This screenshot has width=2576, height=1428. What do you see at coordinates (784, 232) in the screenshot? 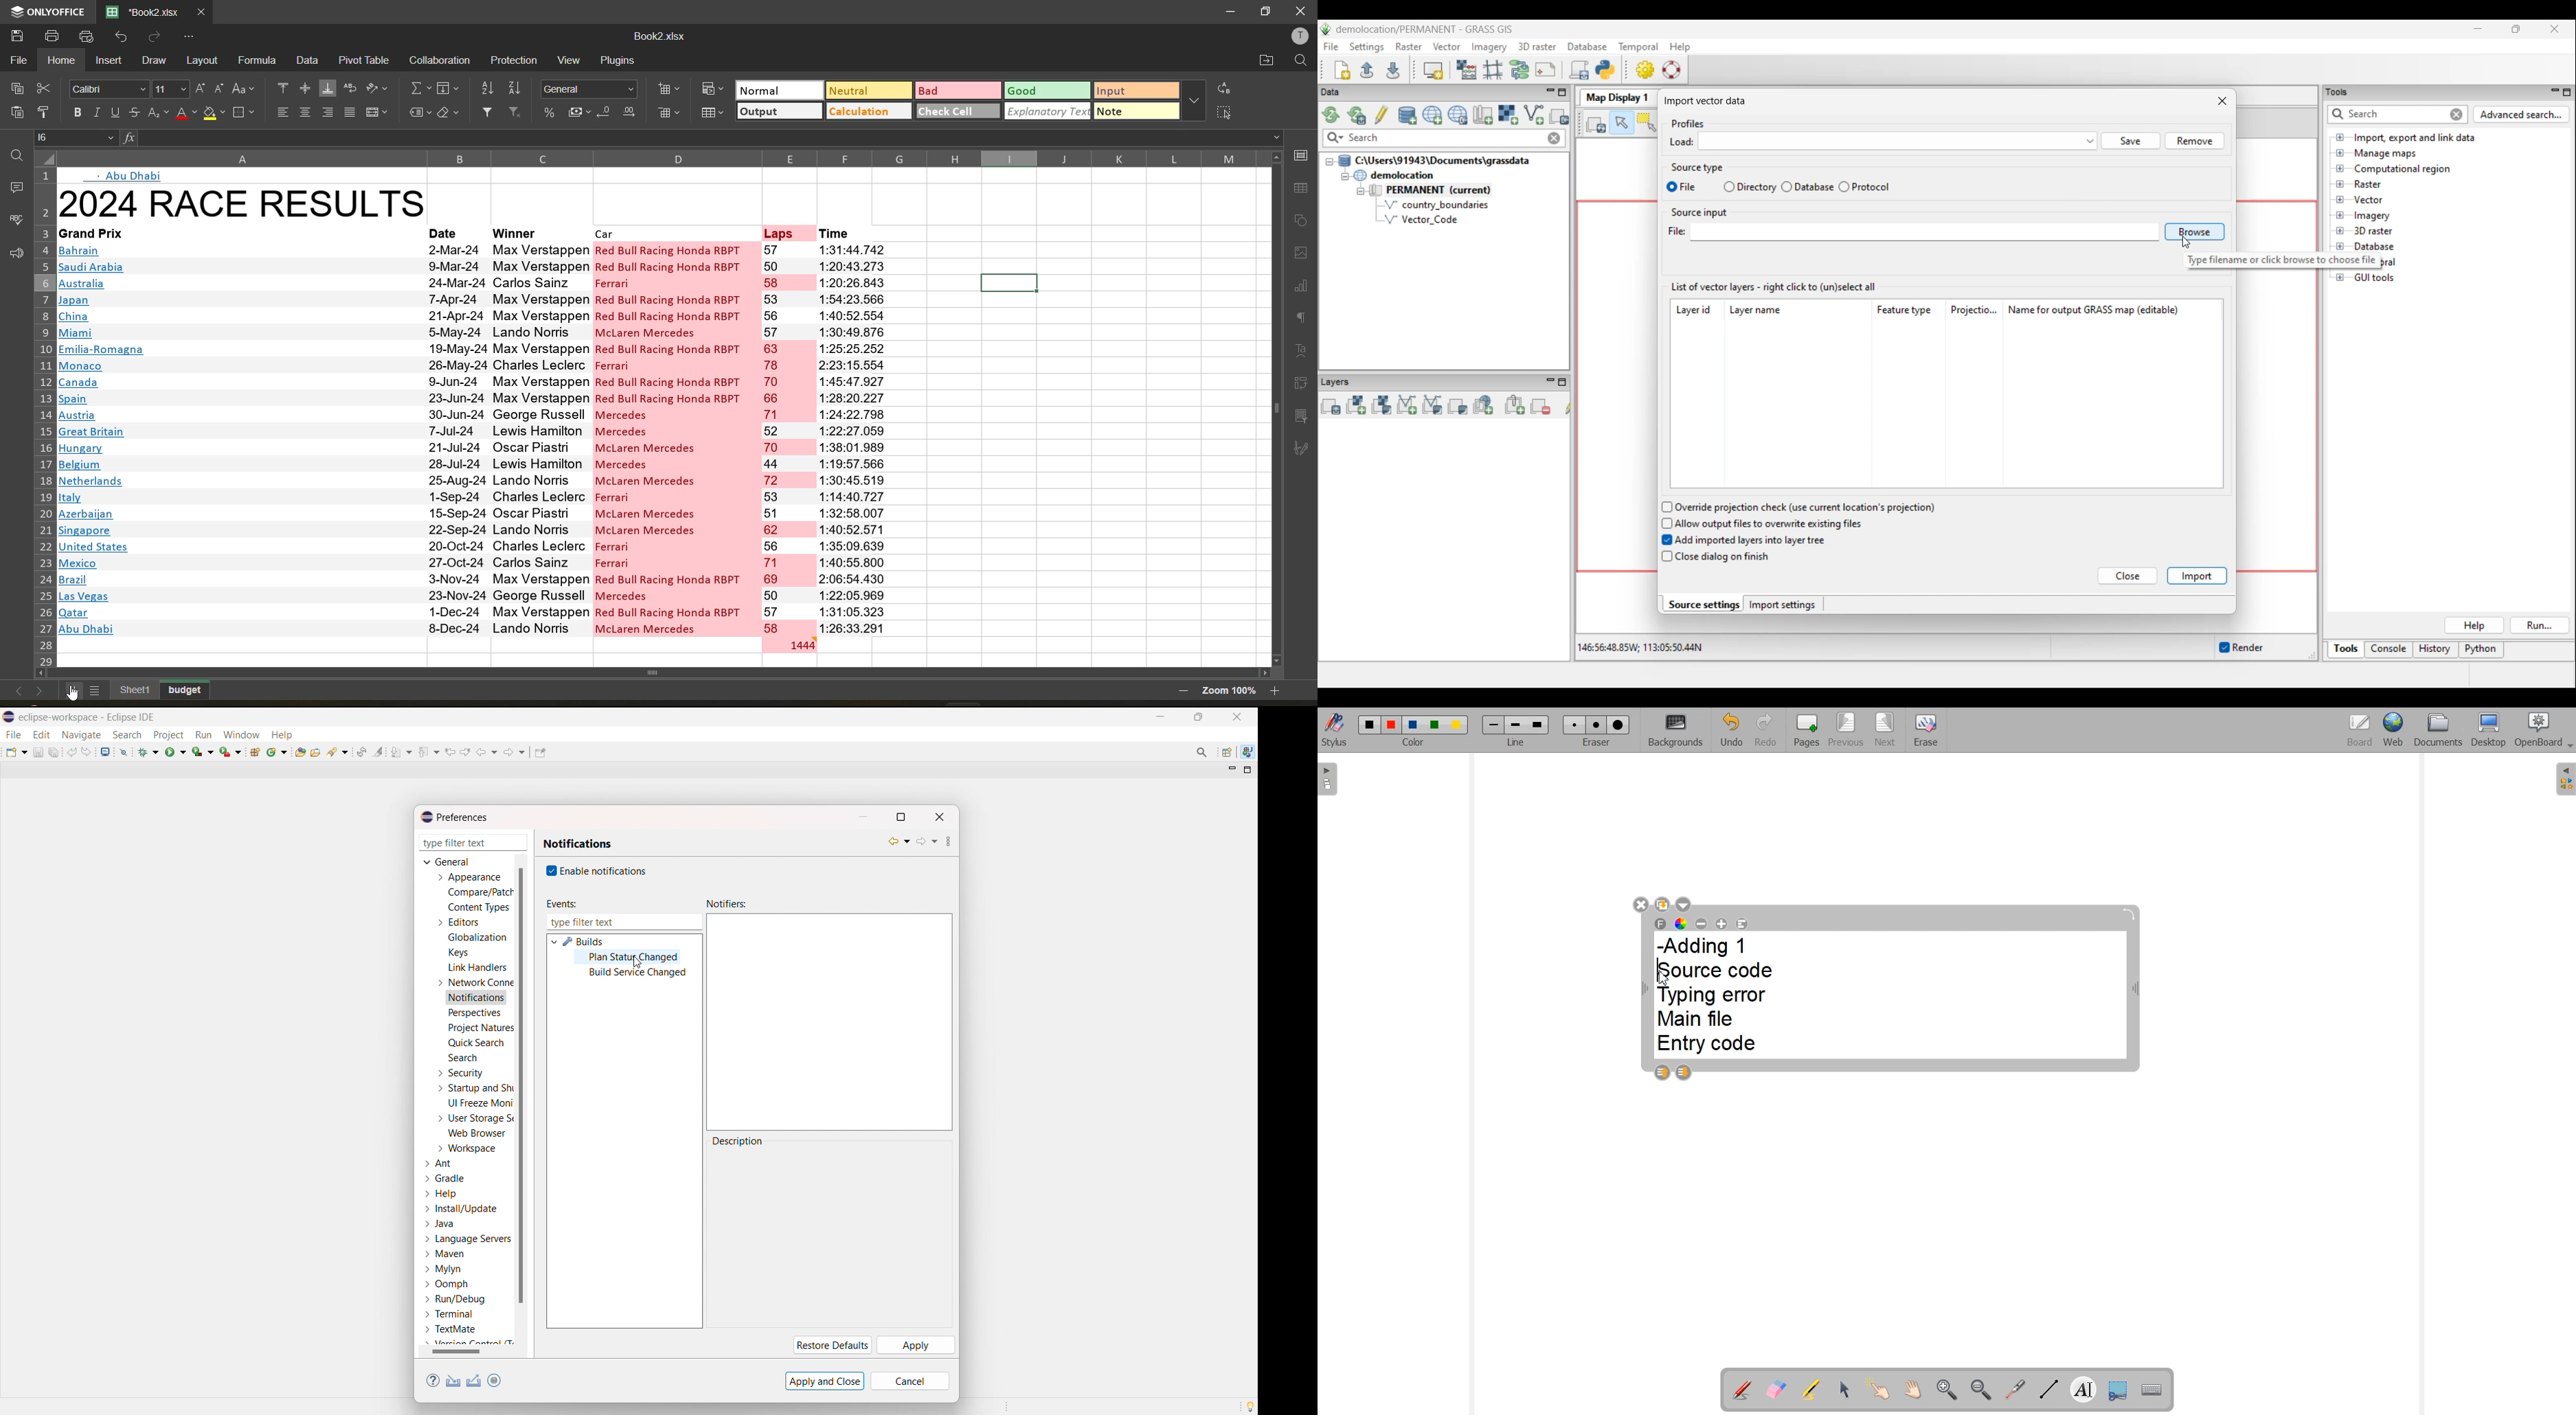
I see `laps` at bounding box center [784, 232].